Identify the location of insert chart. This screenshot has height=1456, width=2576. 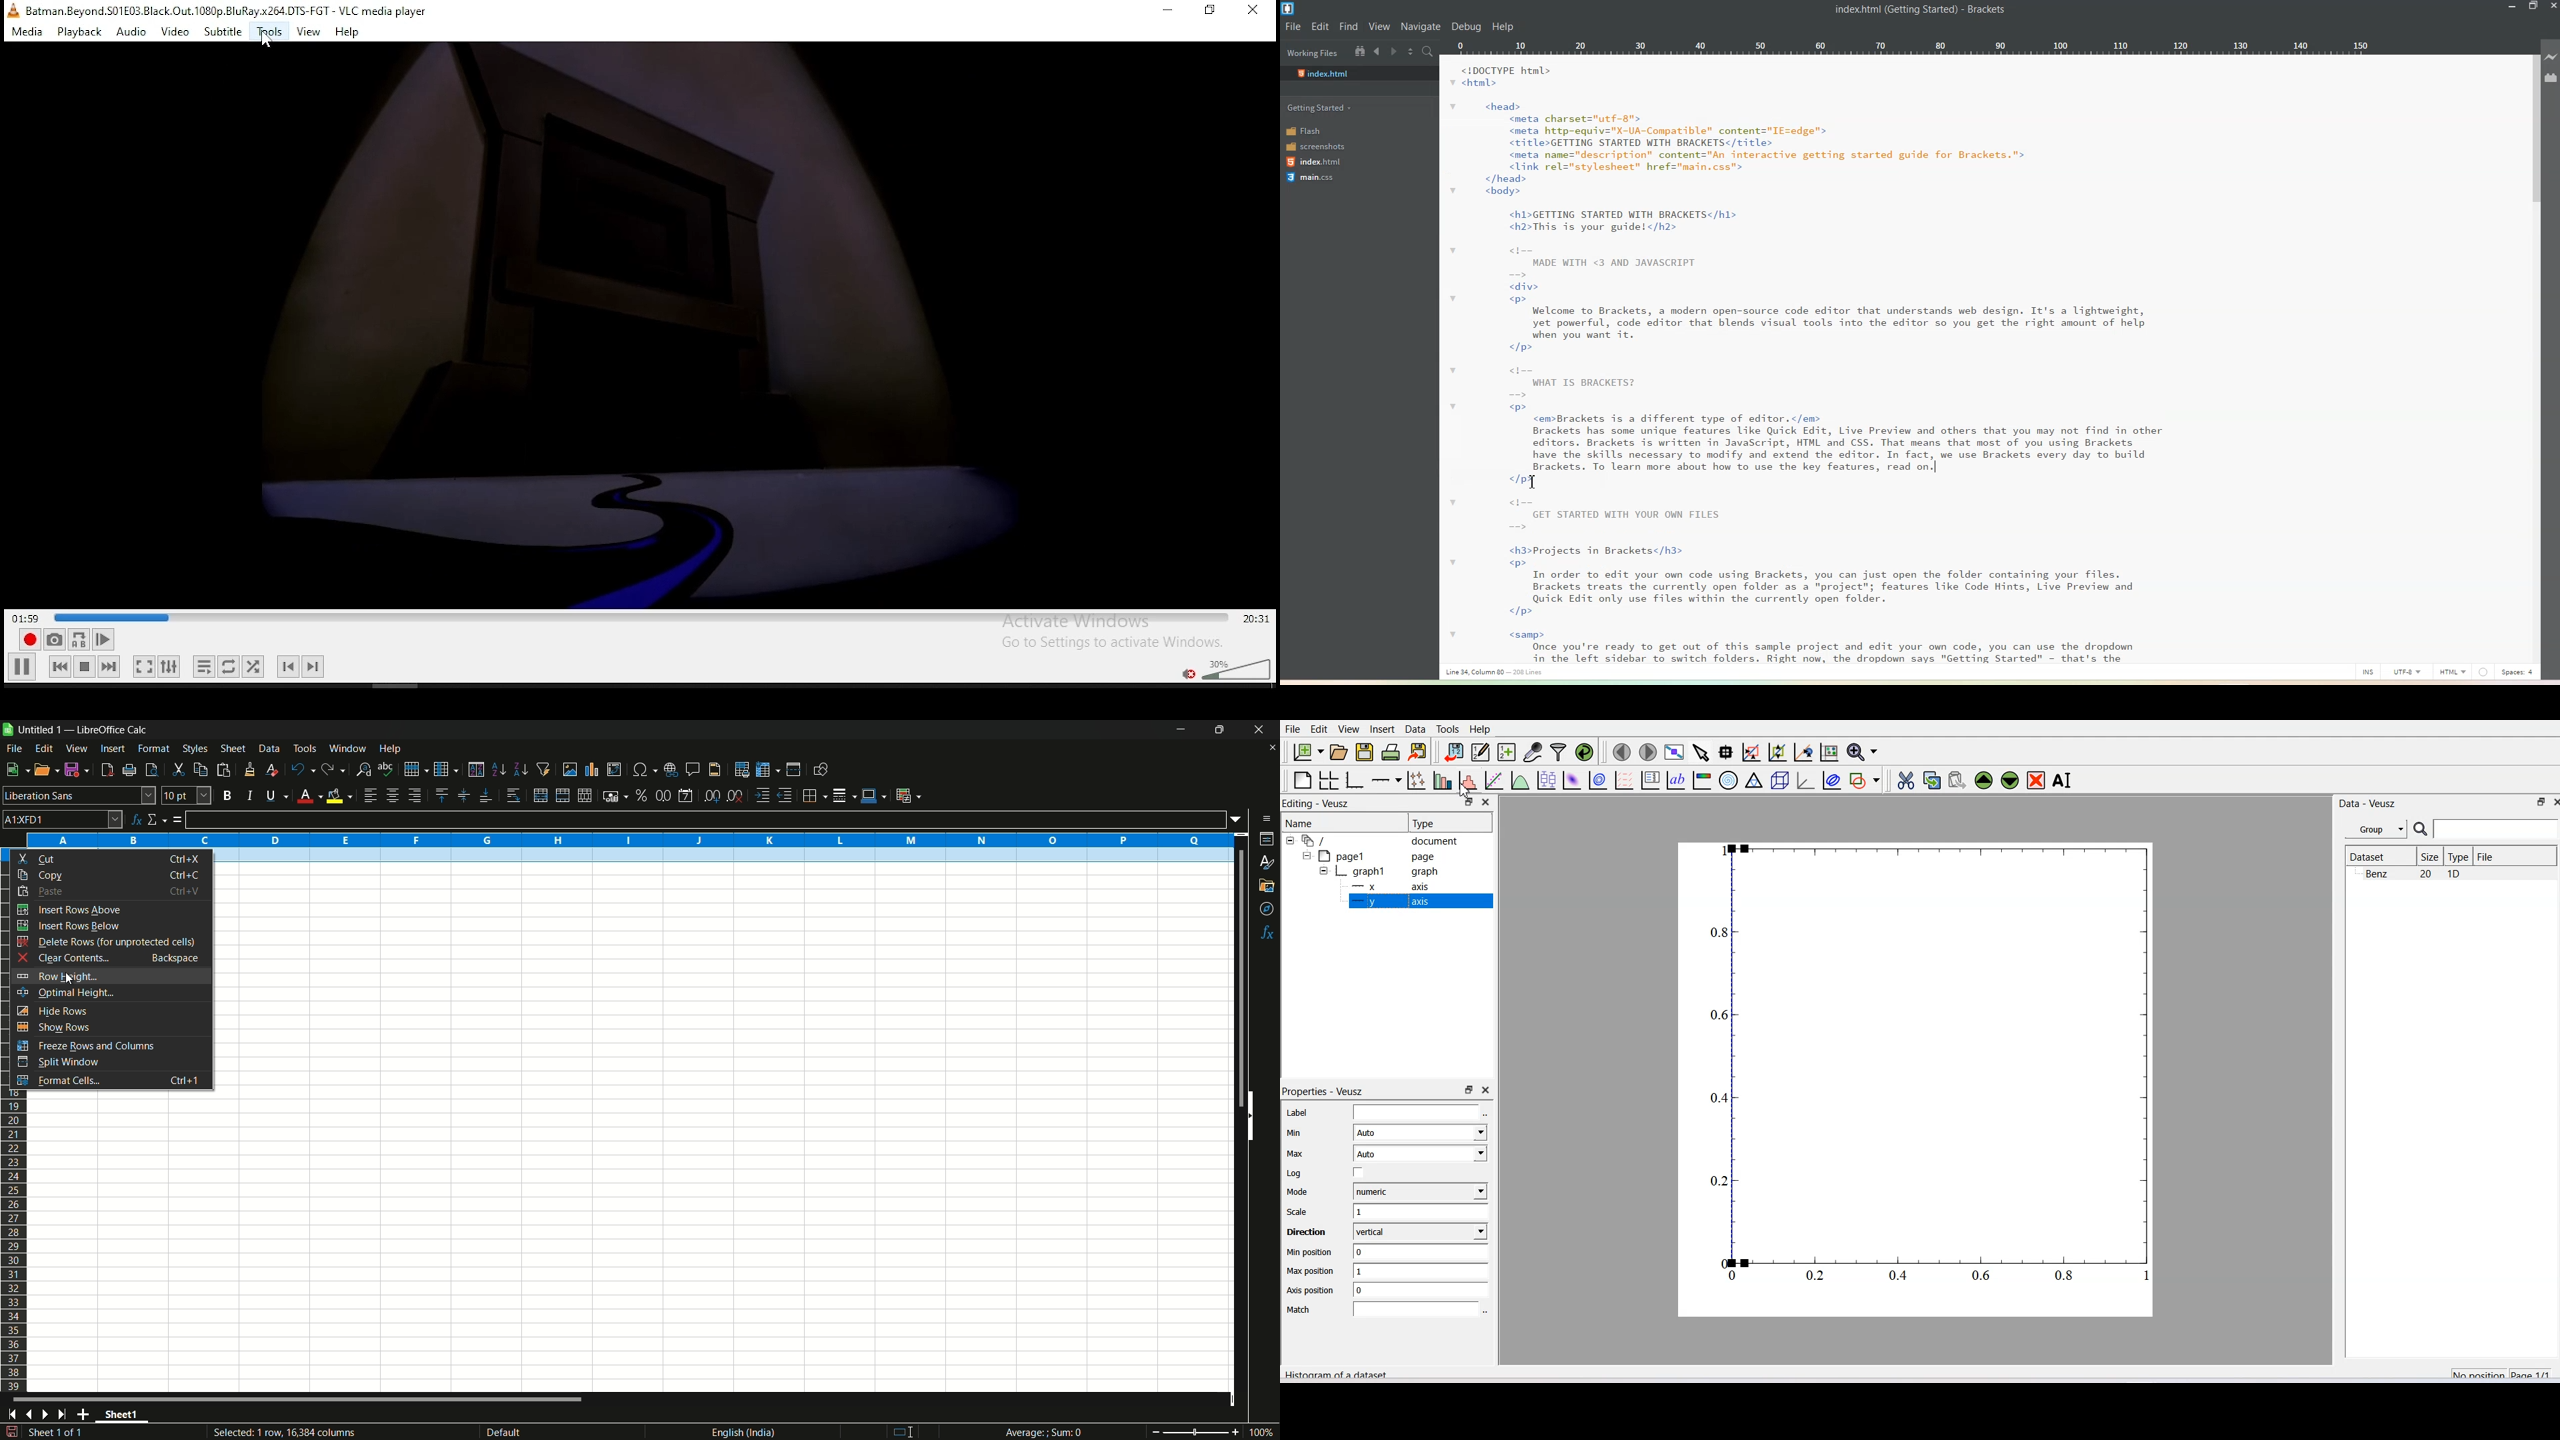
(592, 769).